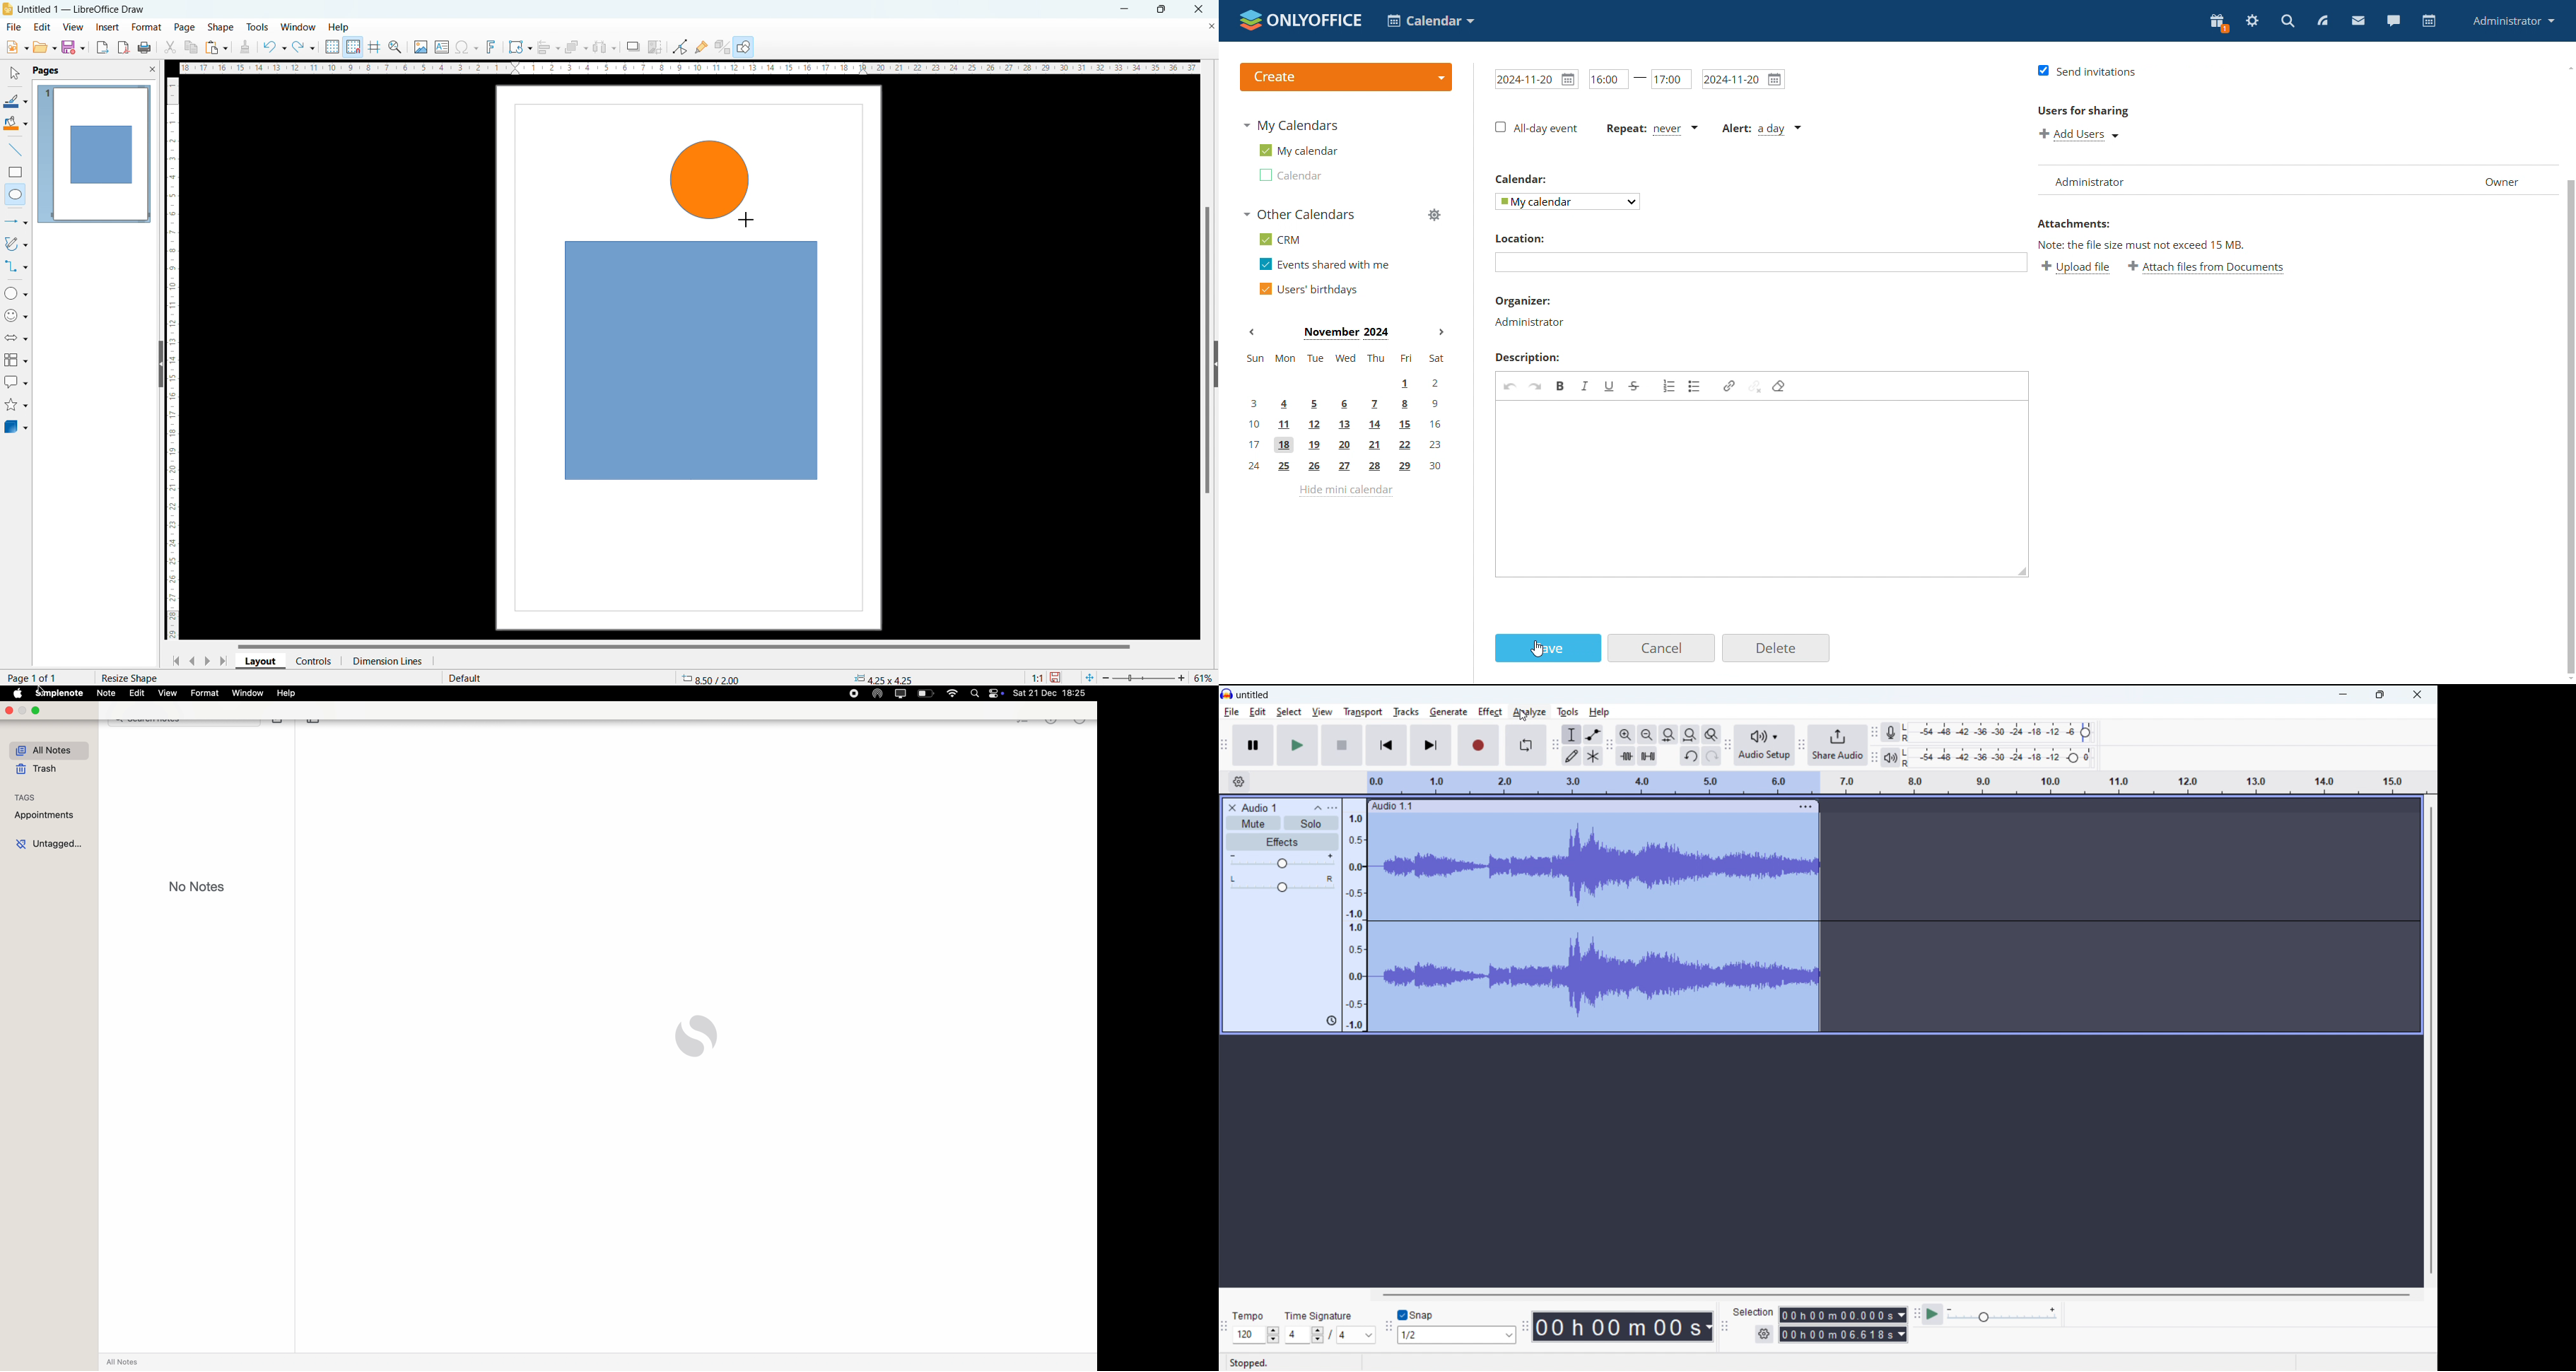 The width and height of the screenshot is (2576, 1372). What do you see at coordinates (994, 693) in the screenshot?
I see `controls` at bounding box center [994, 693].